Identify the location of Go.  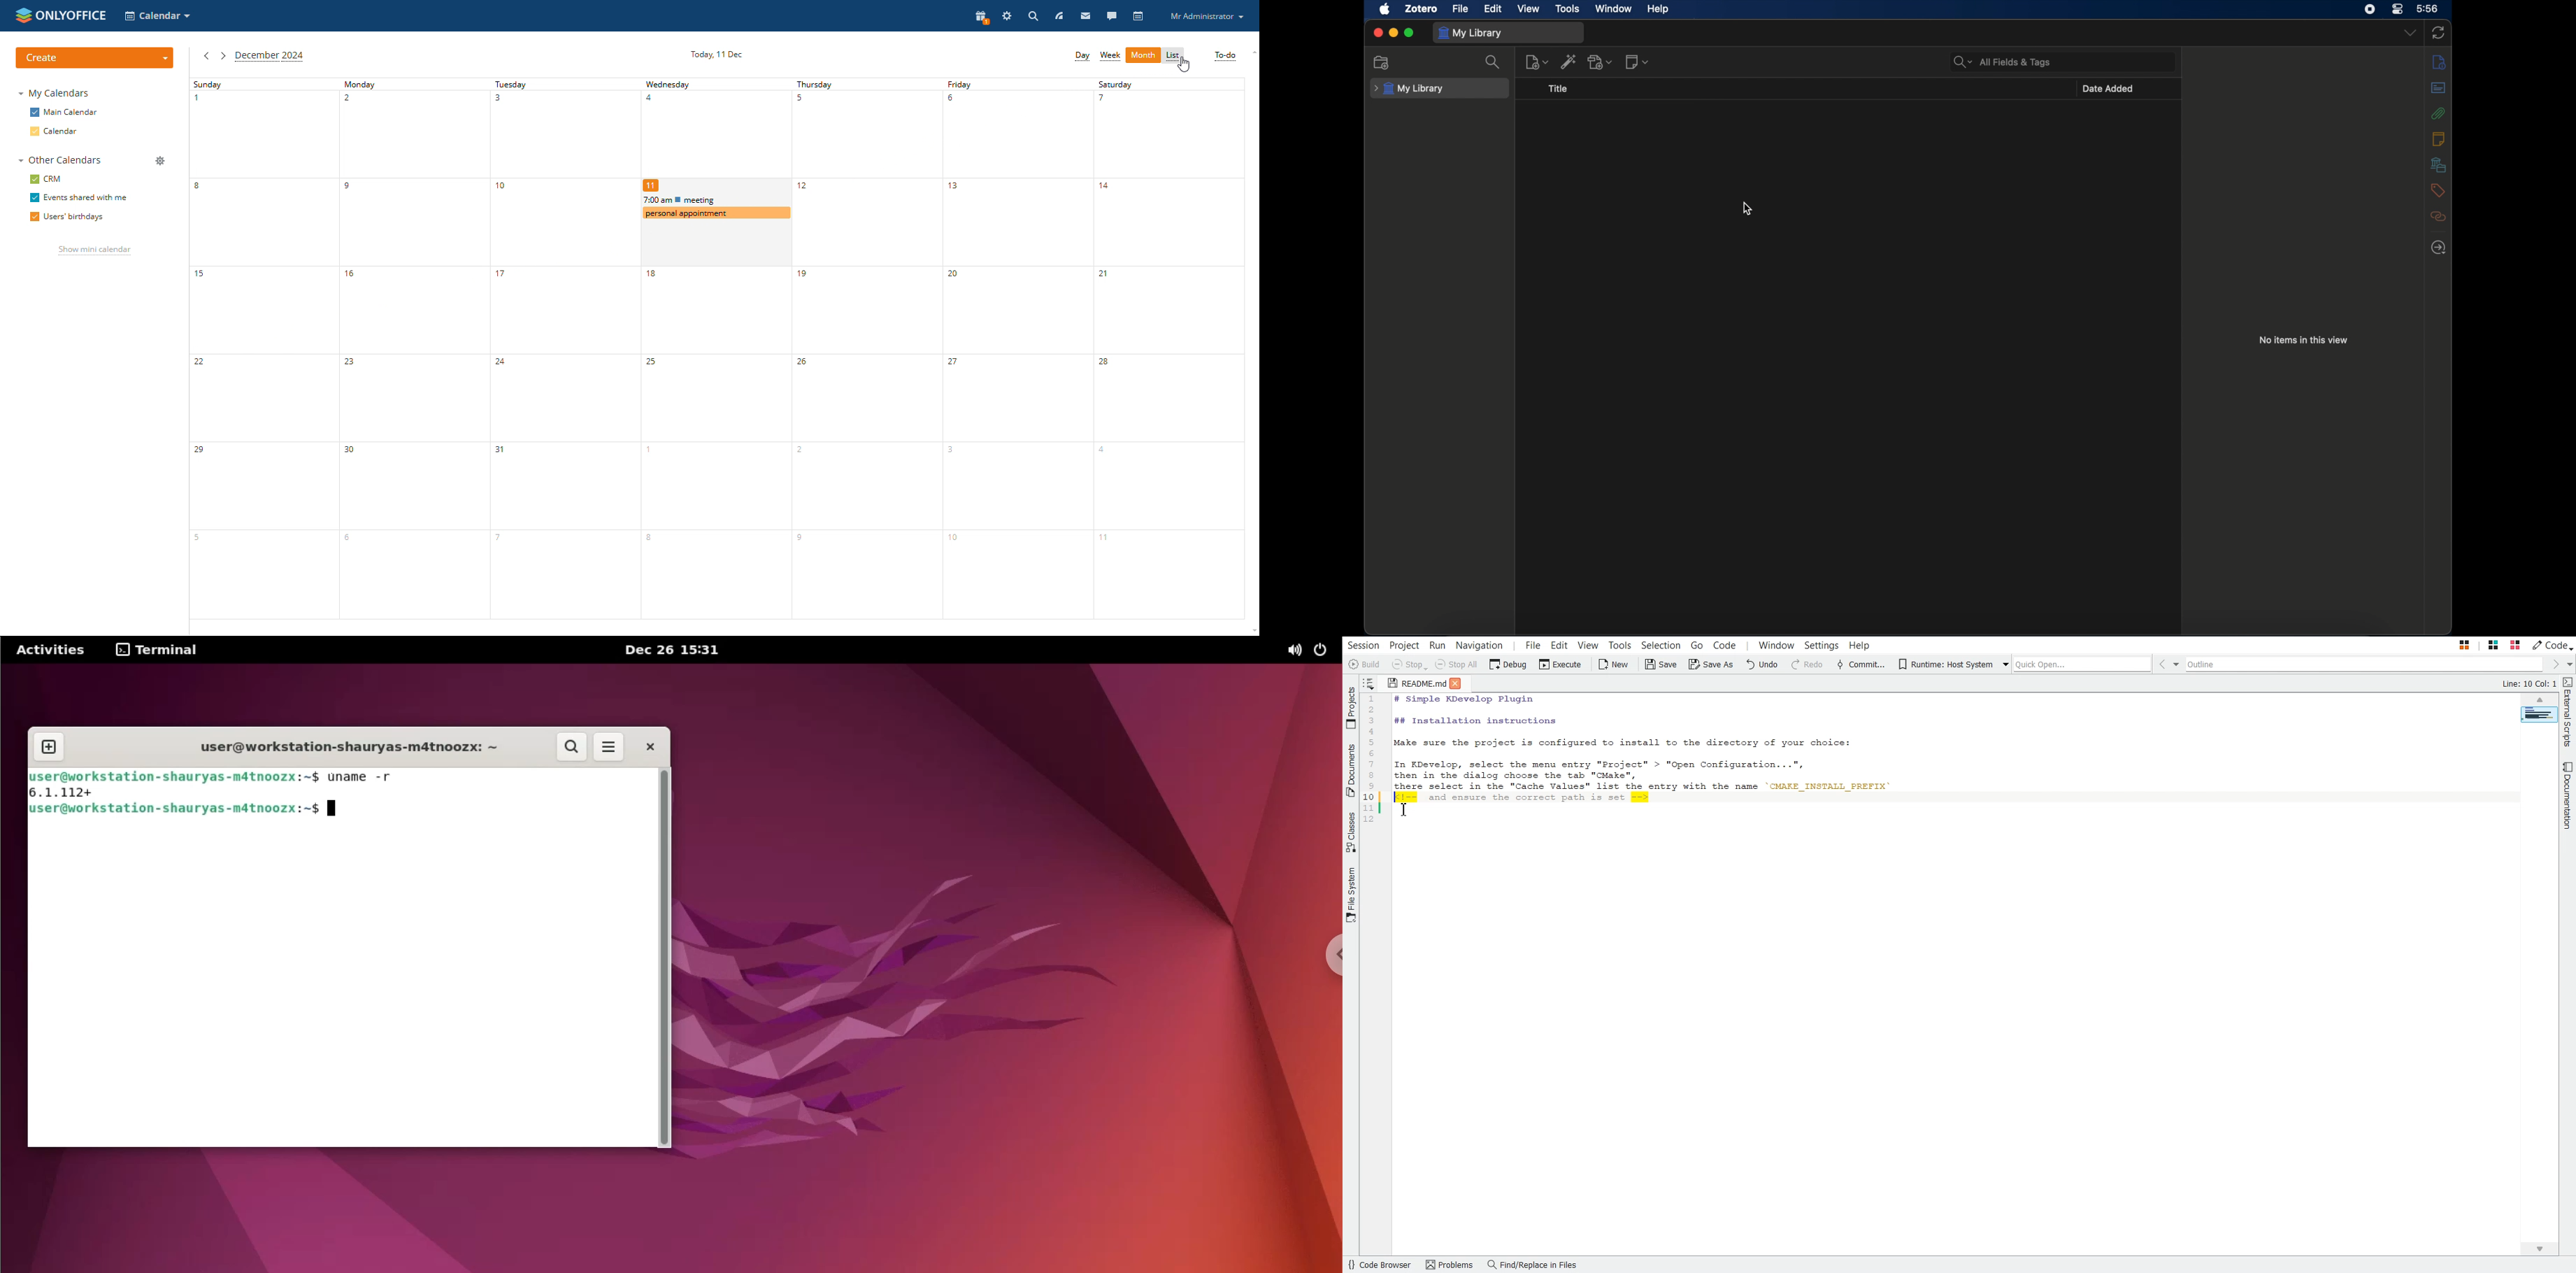
(1697, 644).